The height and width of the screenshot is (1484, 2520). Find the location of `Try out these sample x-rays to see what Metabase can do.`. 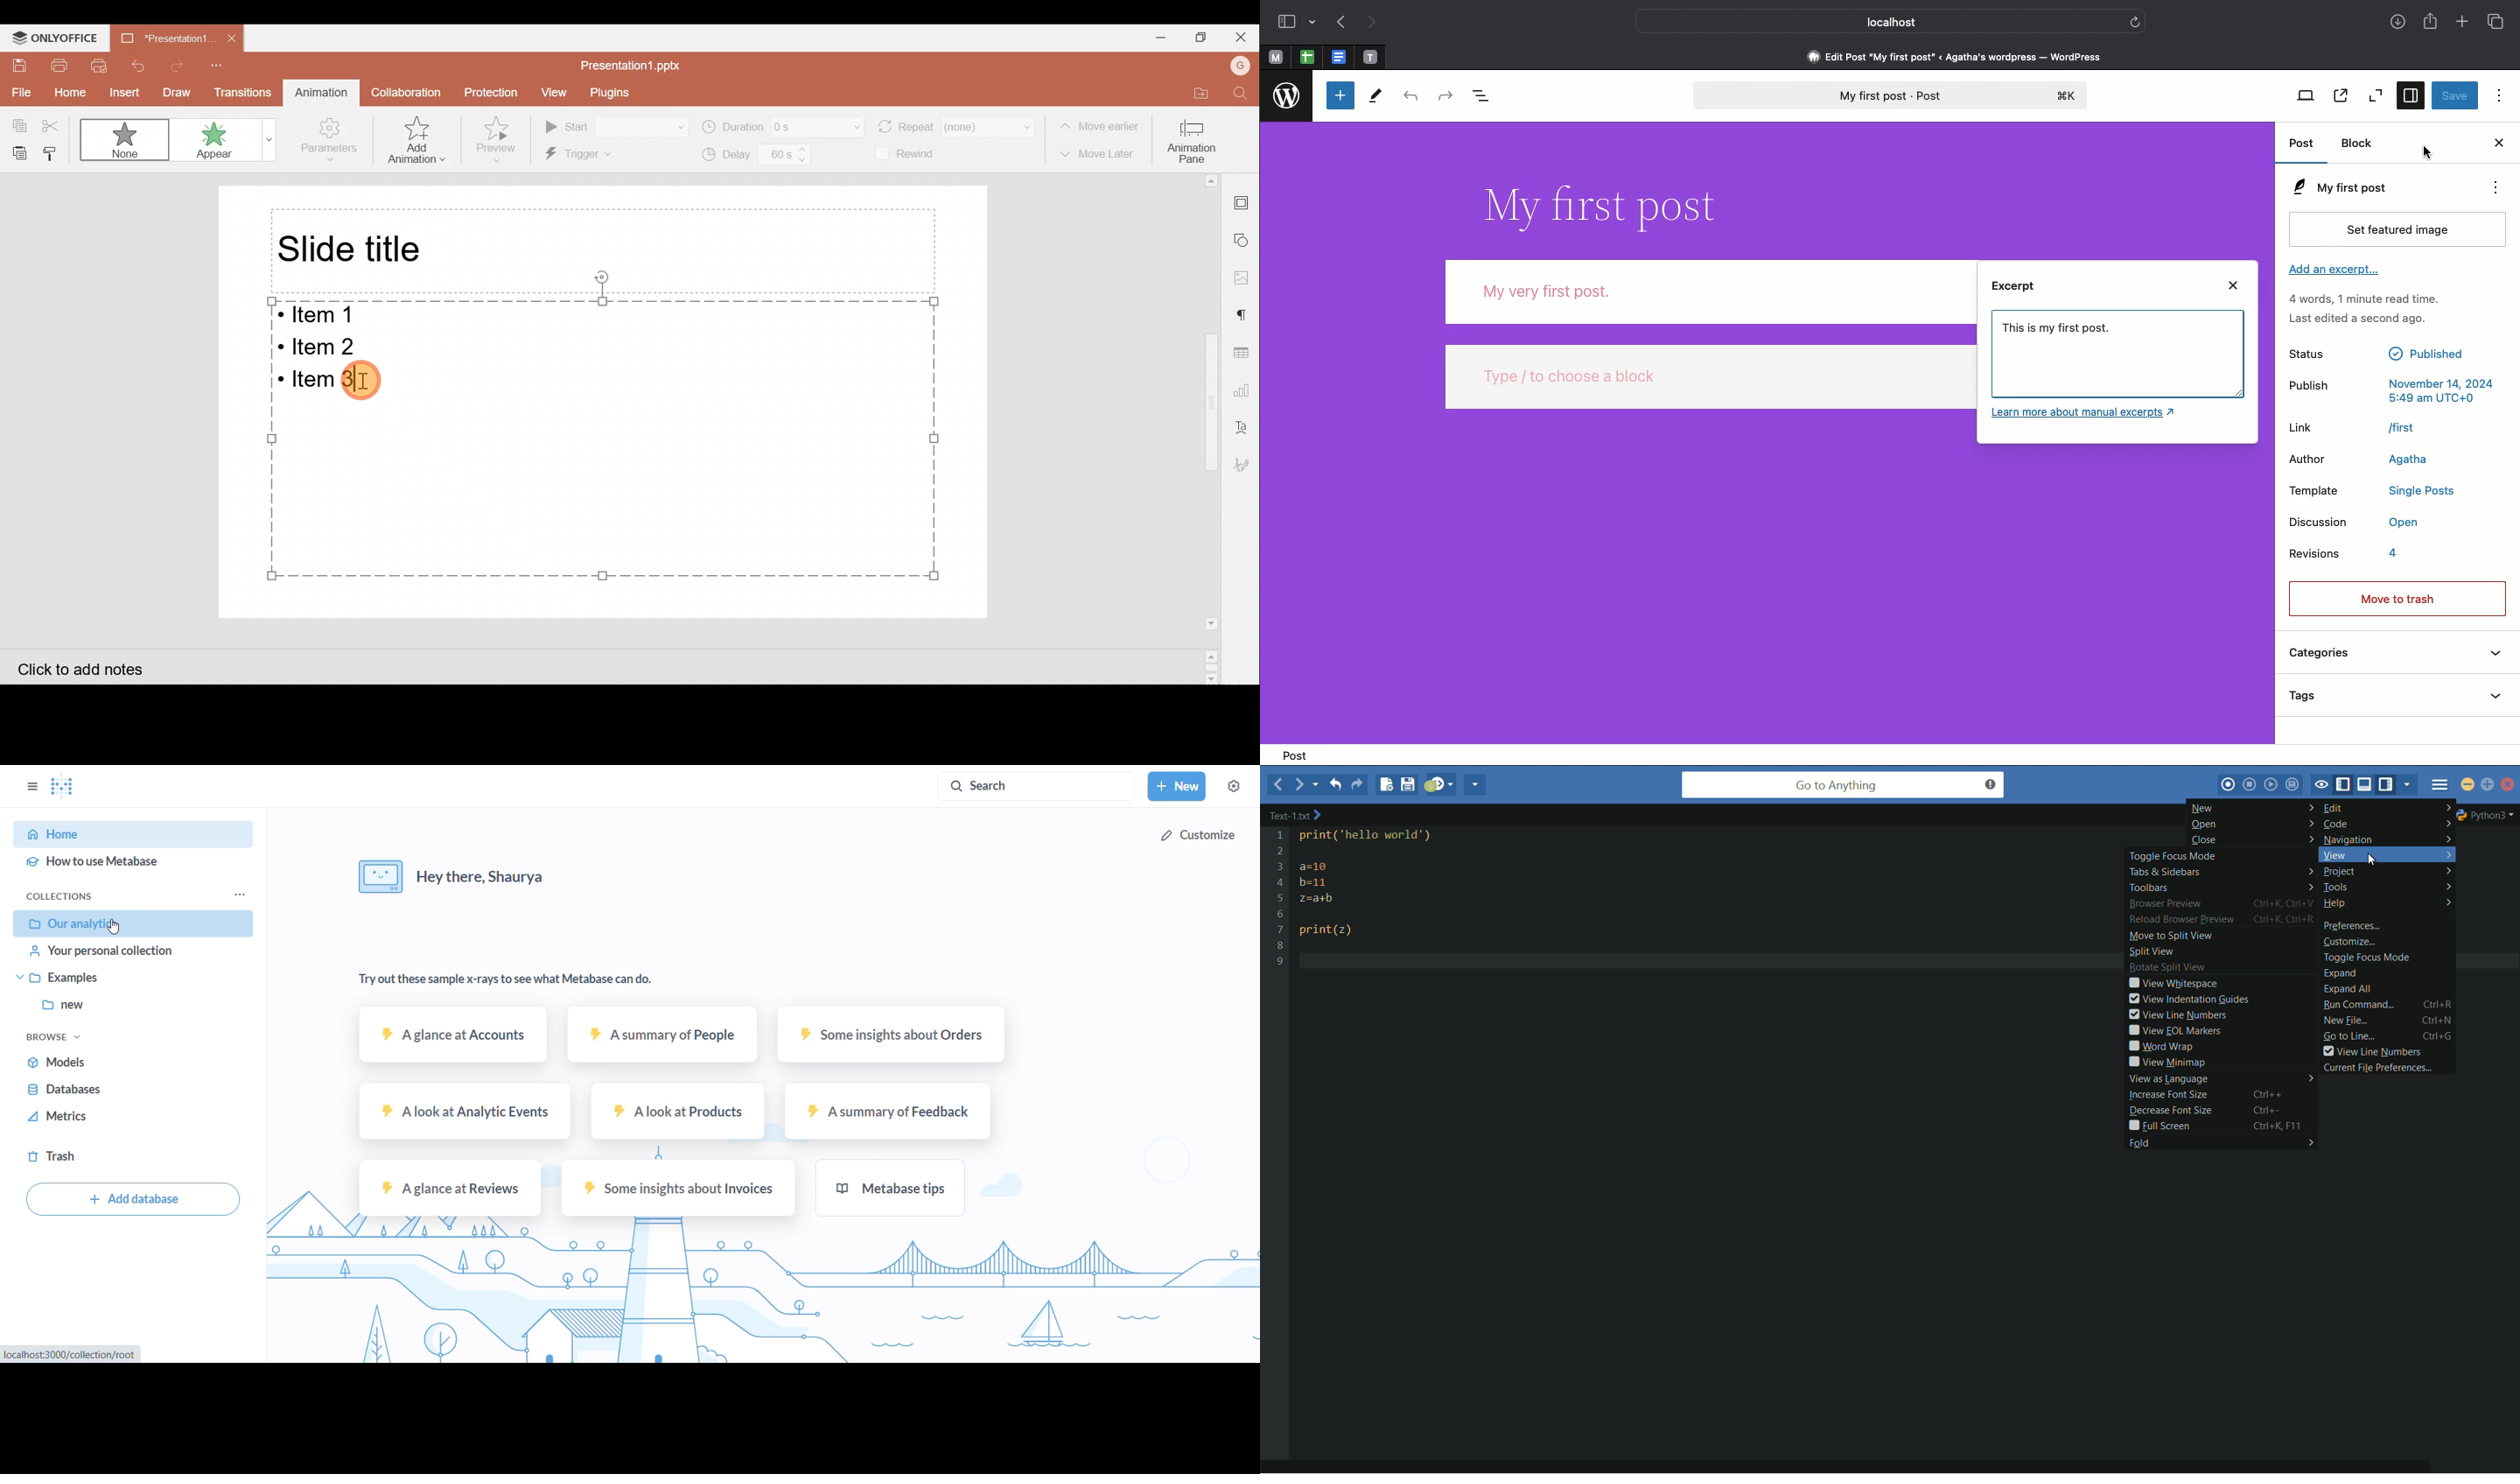

Try out these sample x-rays to see what Metabase can do. is located at coordinates (498, 977).